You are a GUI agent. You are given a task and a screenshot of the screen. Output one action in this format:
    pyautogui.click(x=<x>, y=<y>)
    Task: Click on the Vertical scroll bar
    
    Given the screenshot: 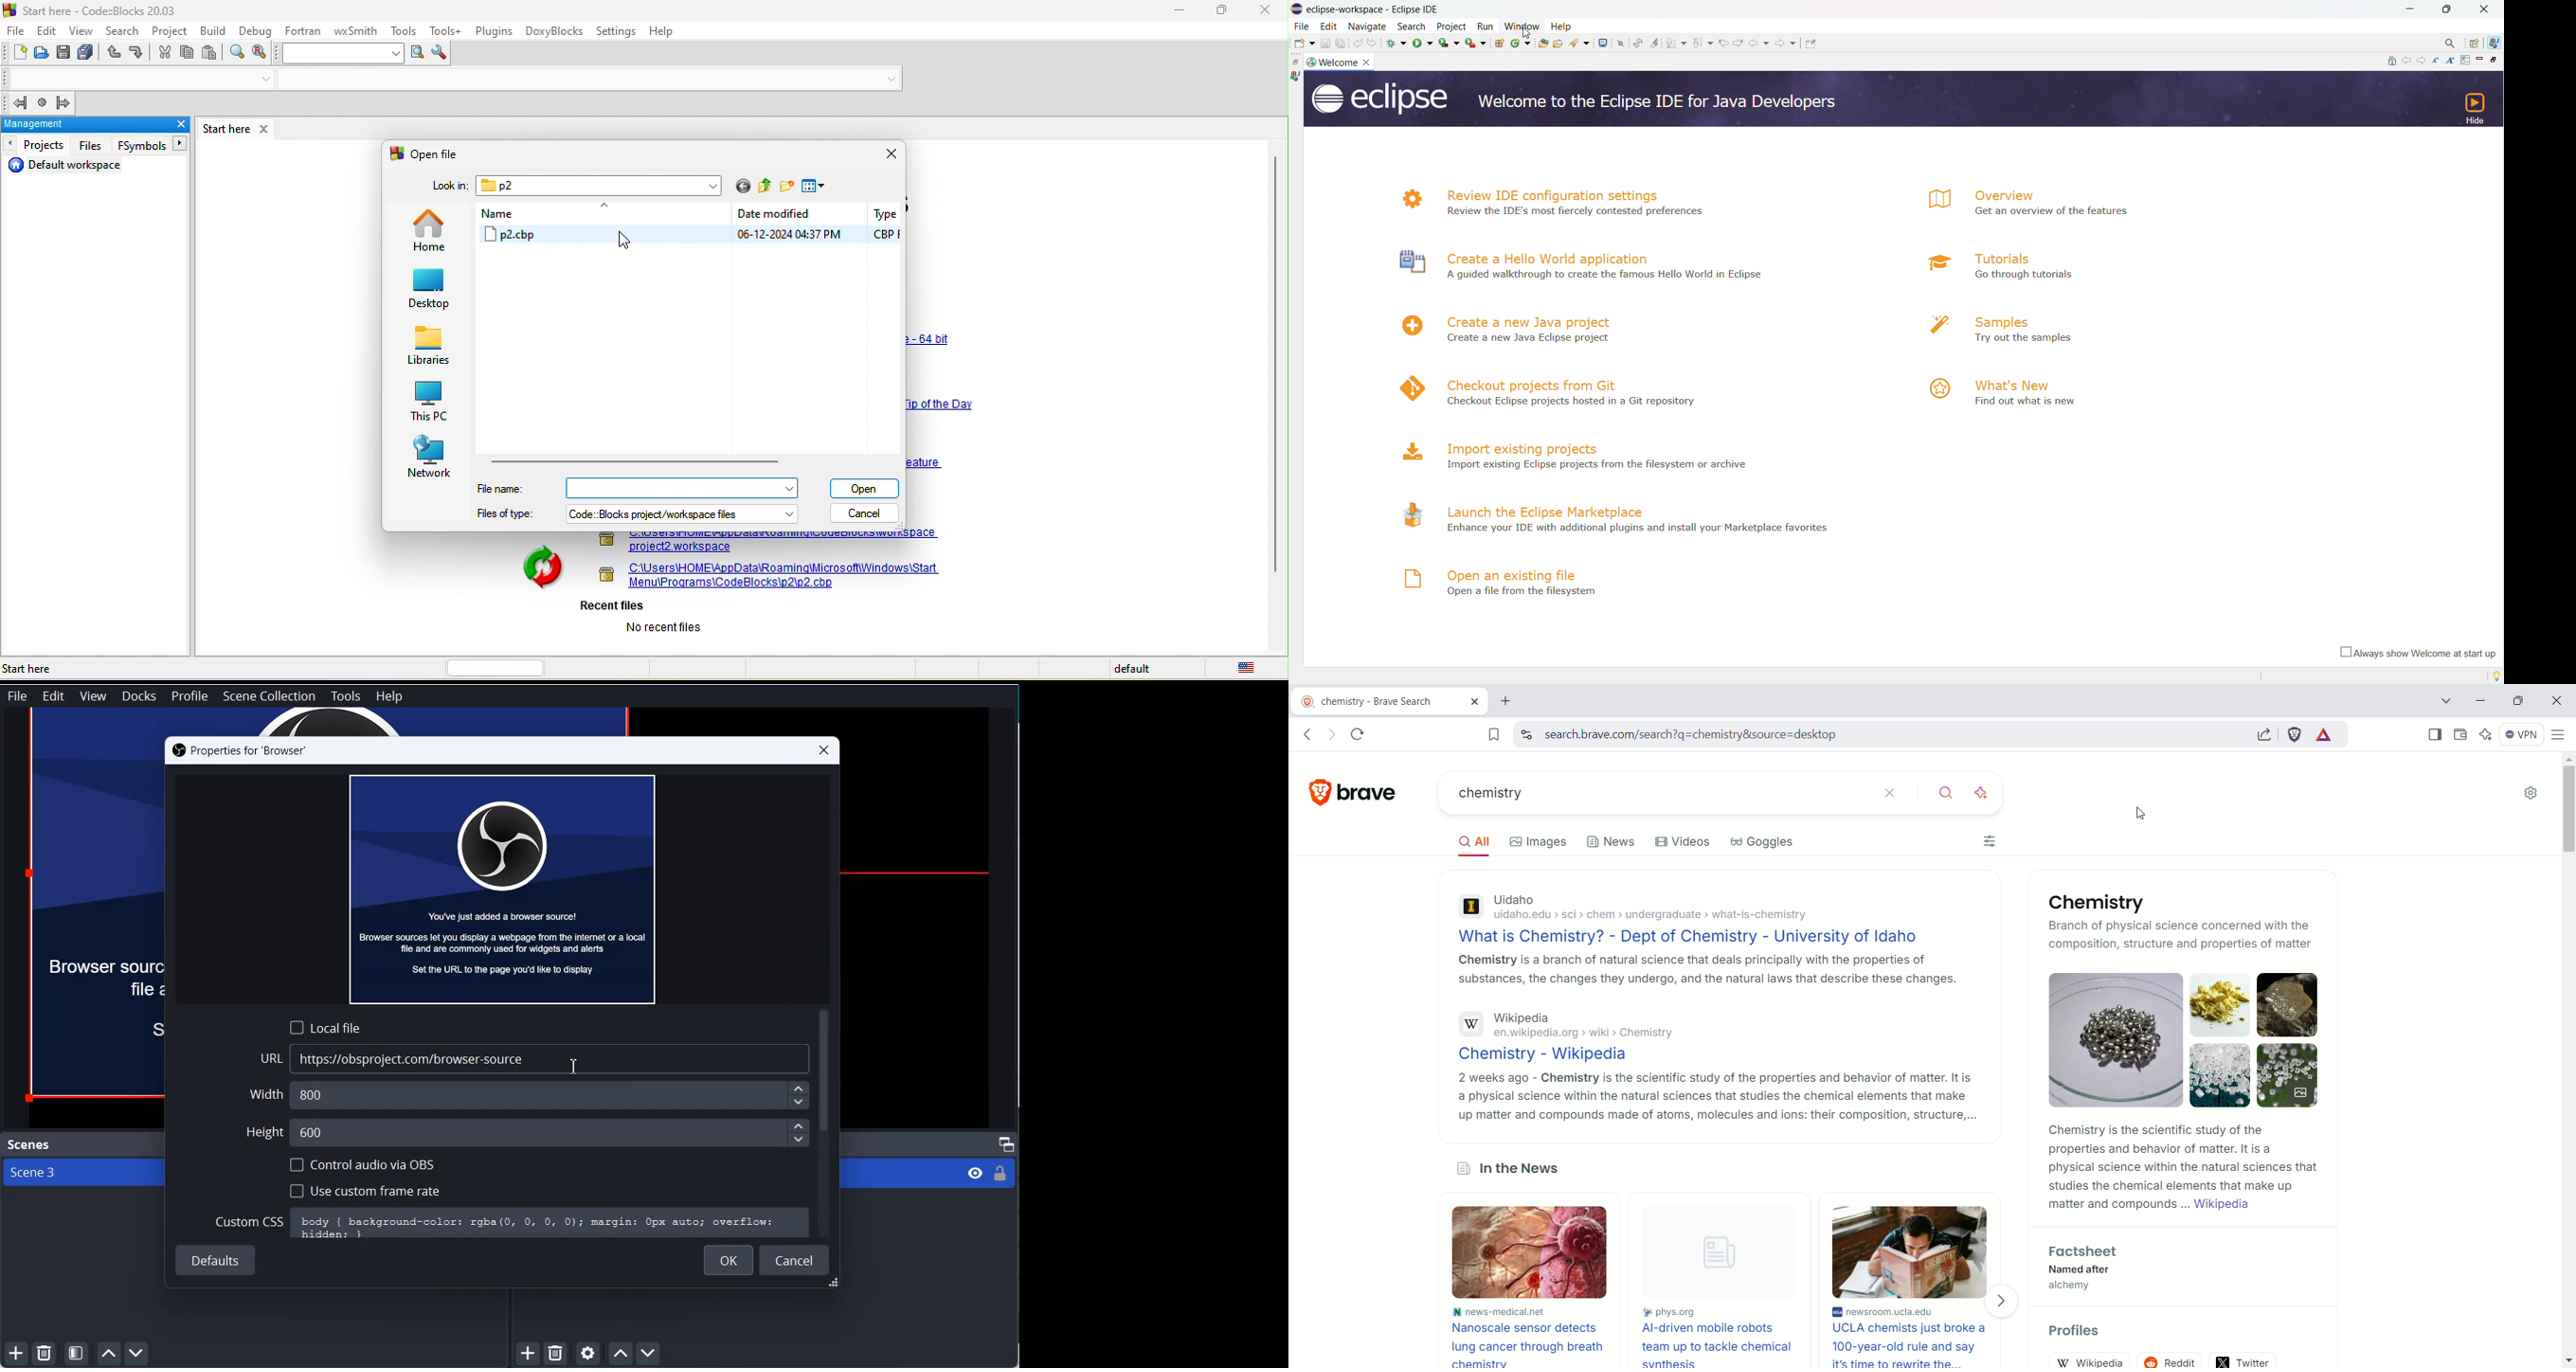 What is the action you would take?
    pyautogui.click(x=825, y=1072)
    